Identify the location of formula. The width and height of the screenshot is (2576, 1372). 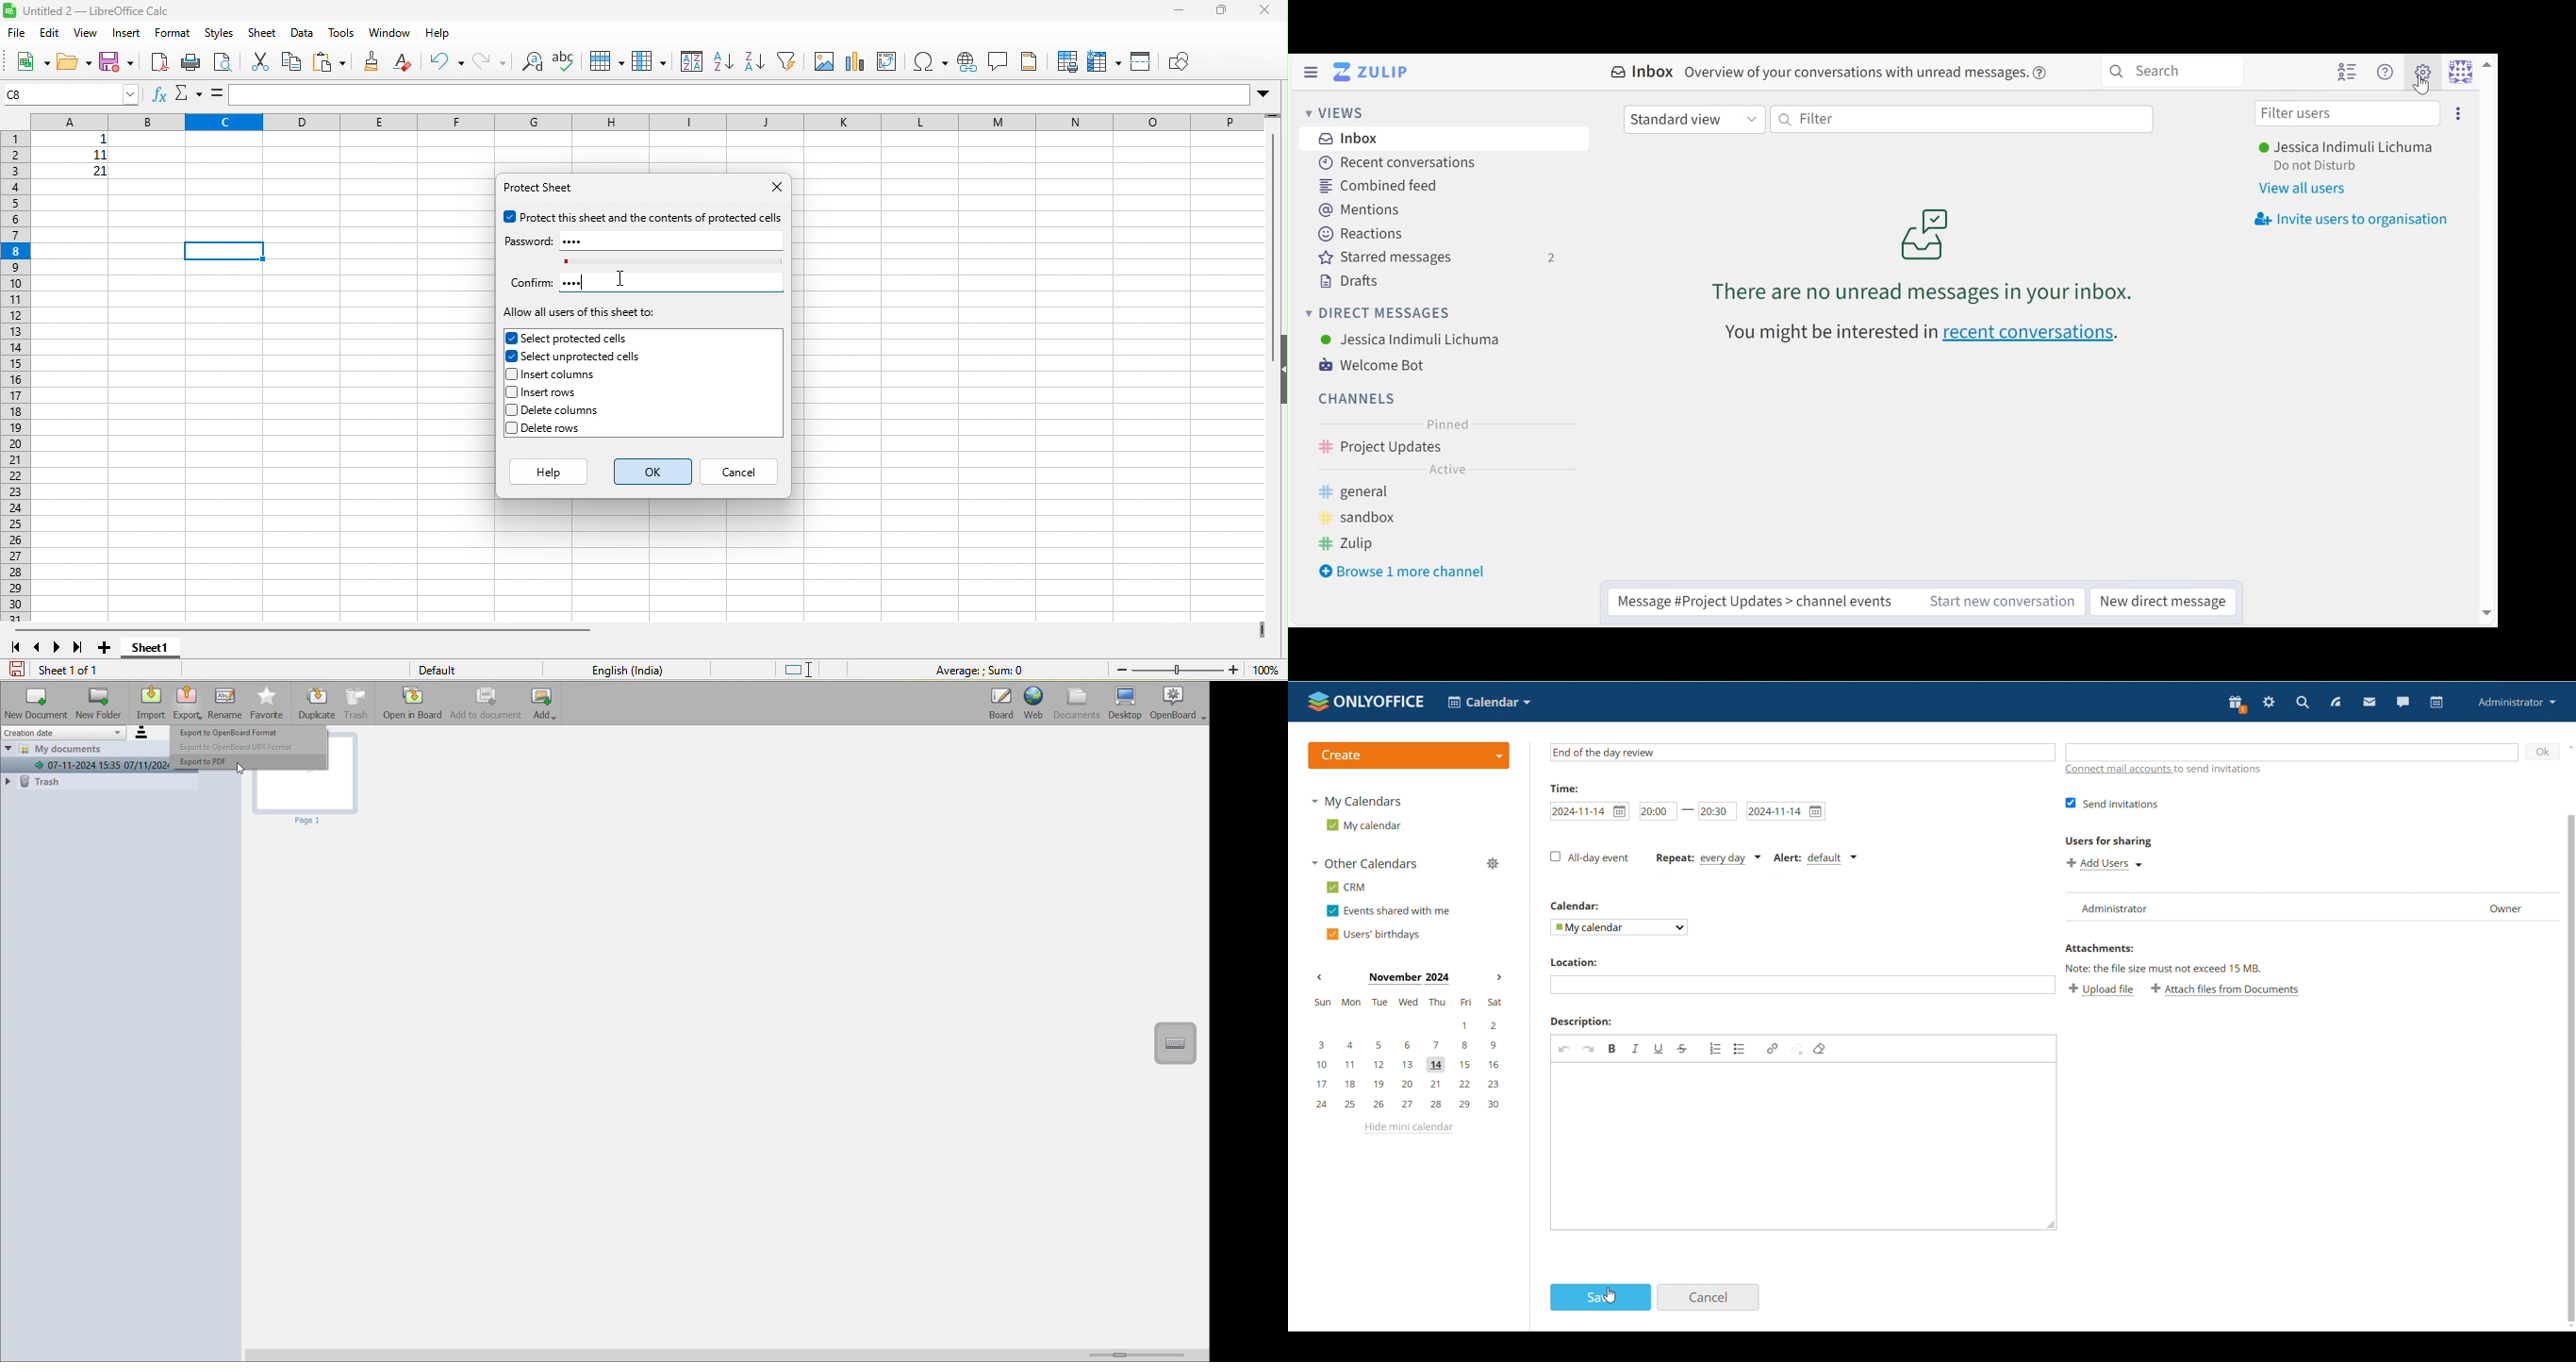
(977, 670).